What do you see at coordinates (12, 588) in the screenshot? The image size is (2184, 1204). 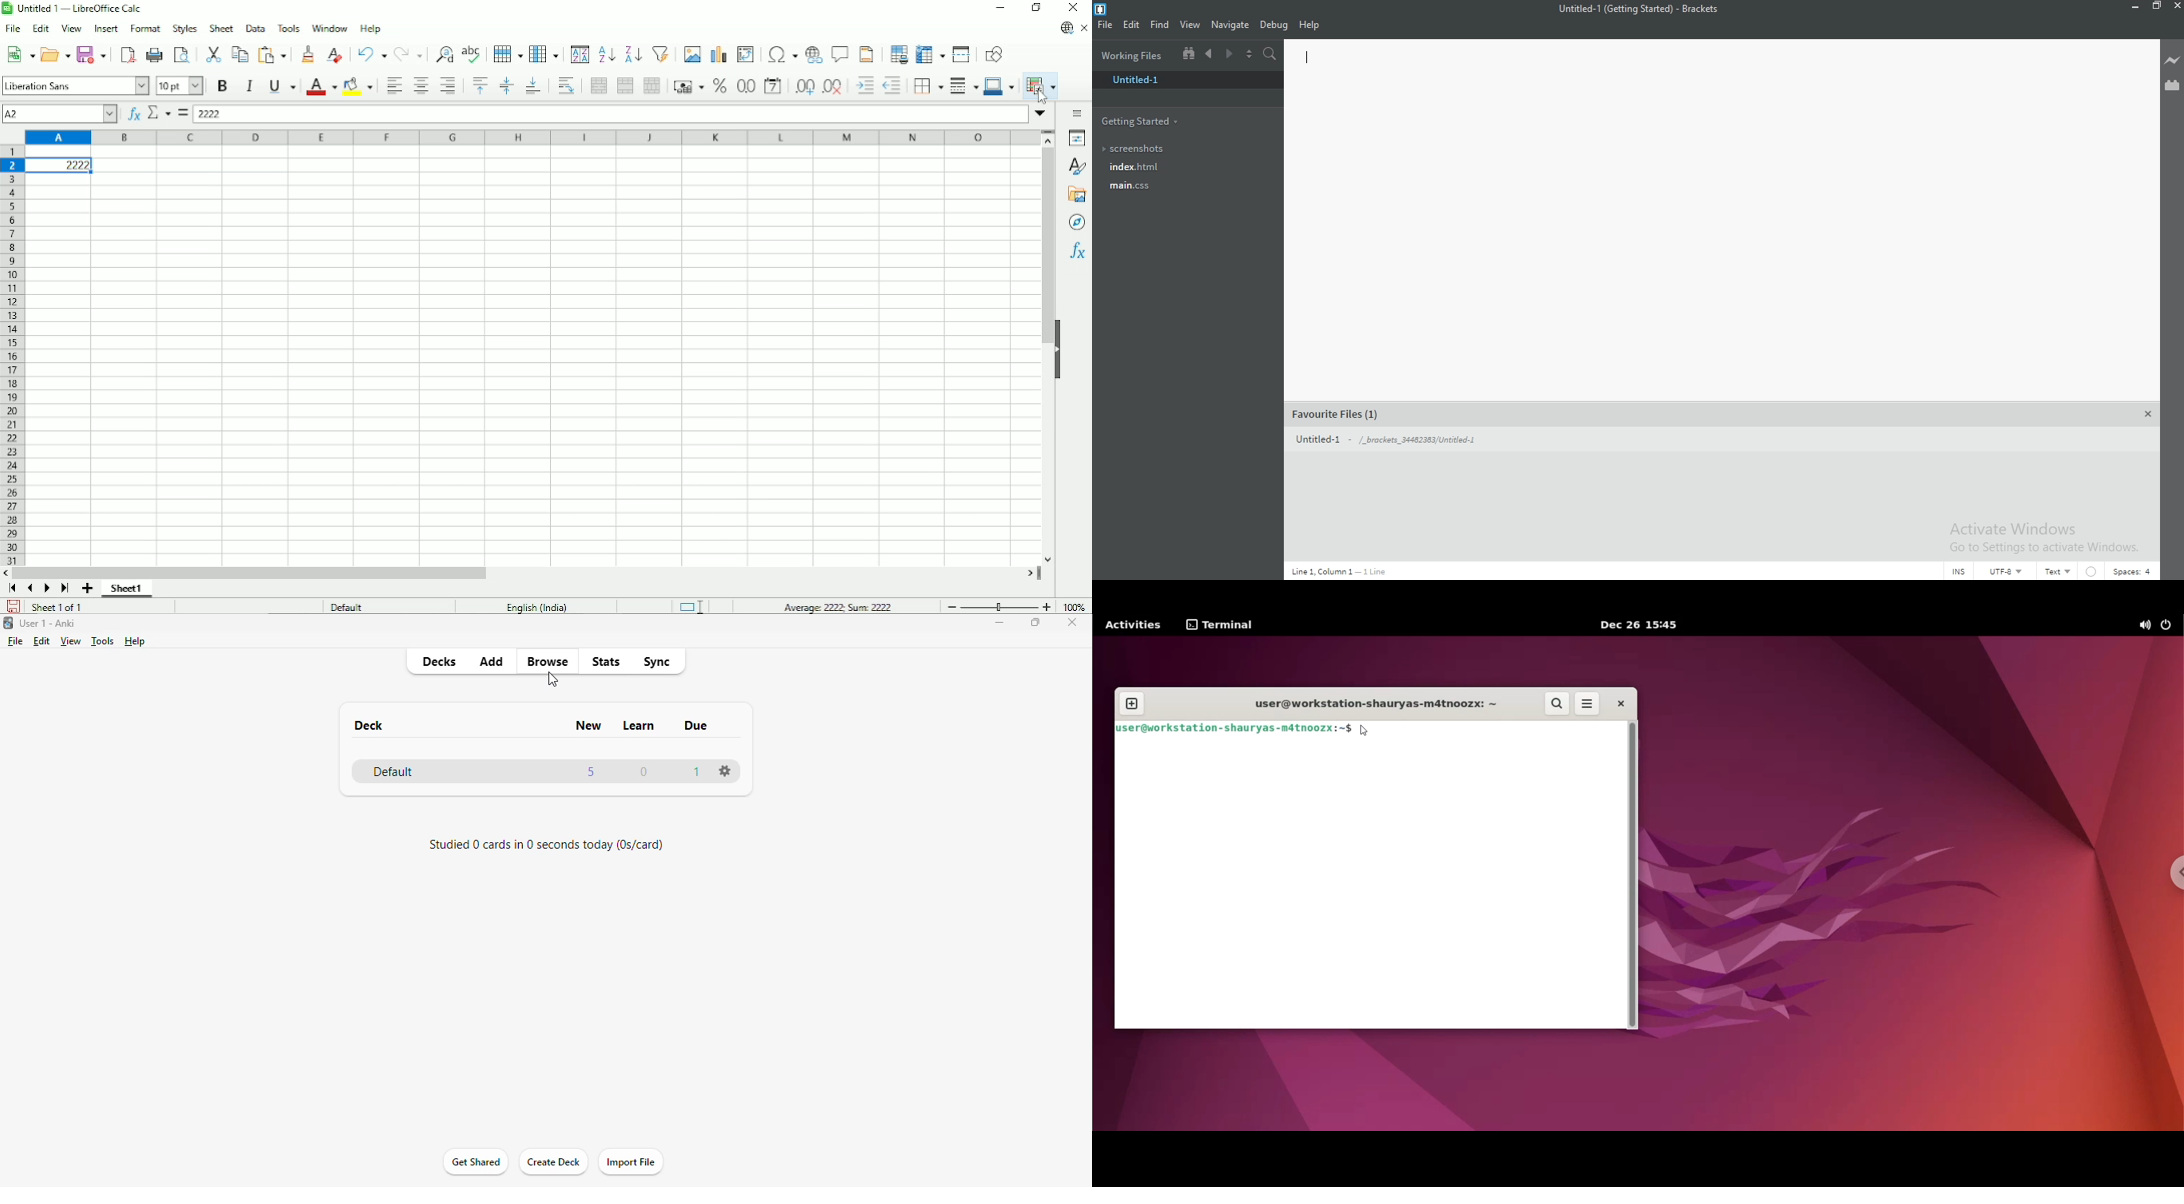 I see `Scroll to first sheet` at bounding box center [12, 588].